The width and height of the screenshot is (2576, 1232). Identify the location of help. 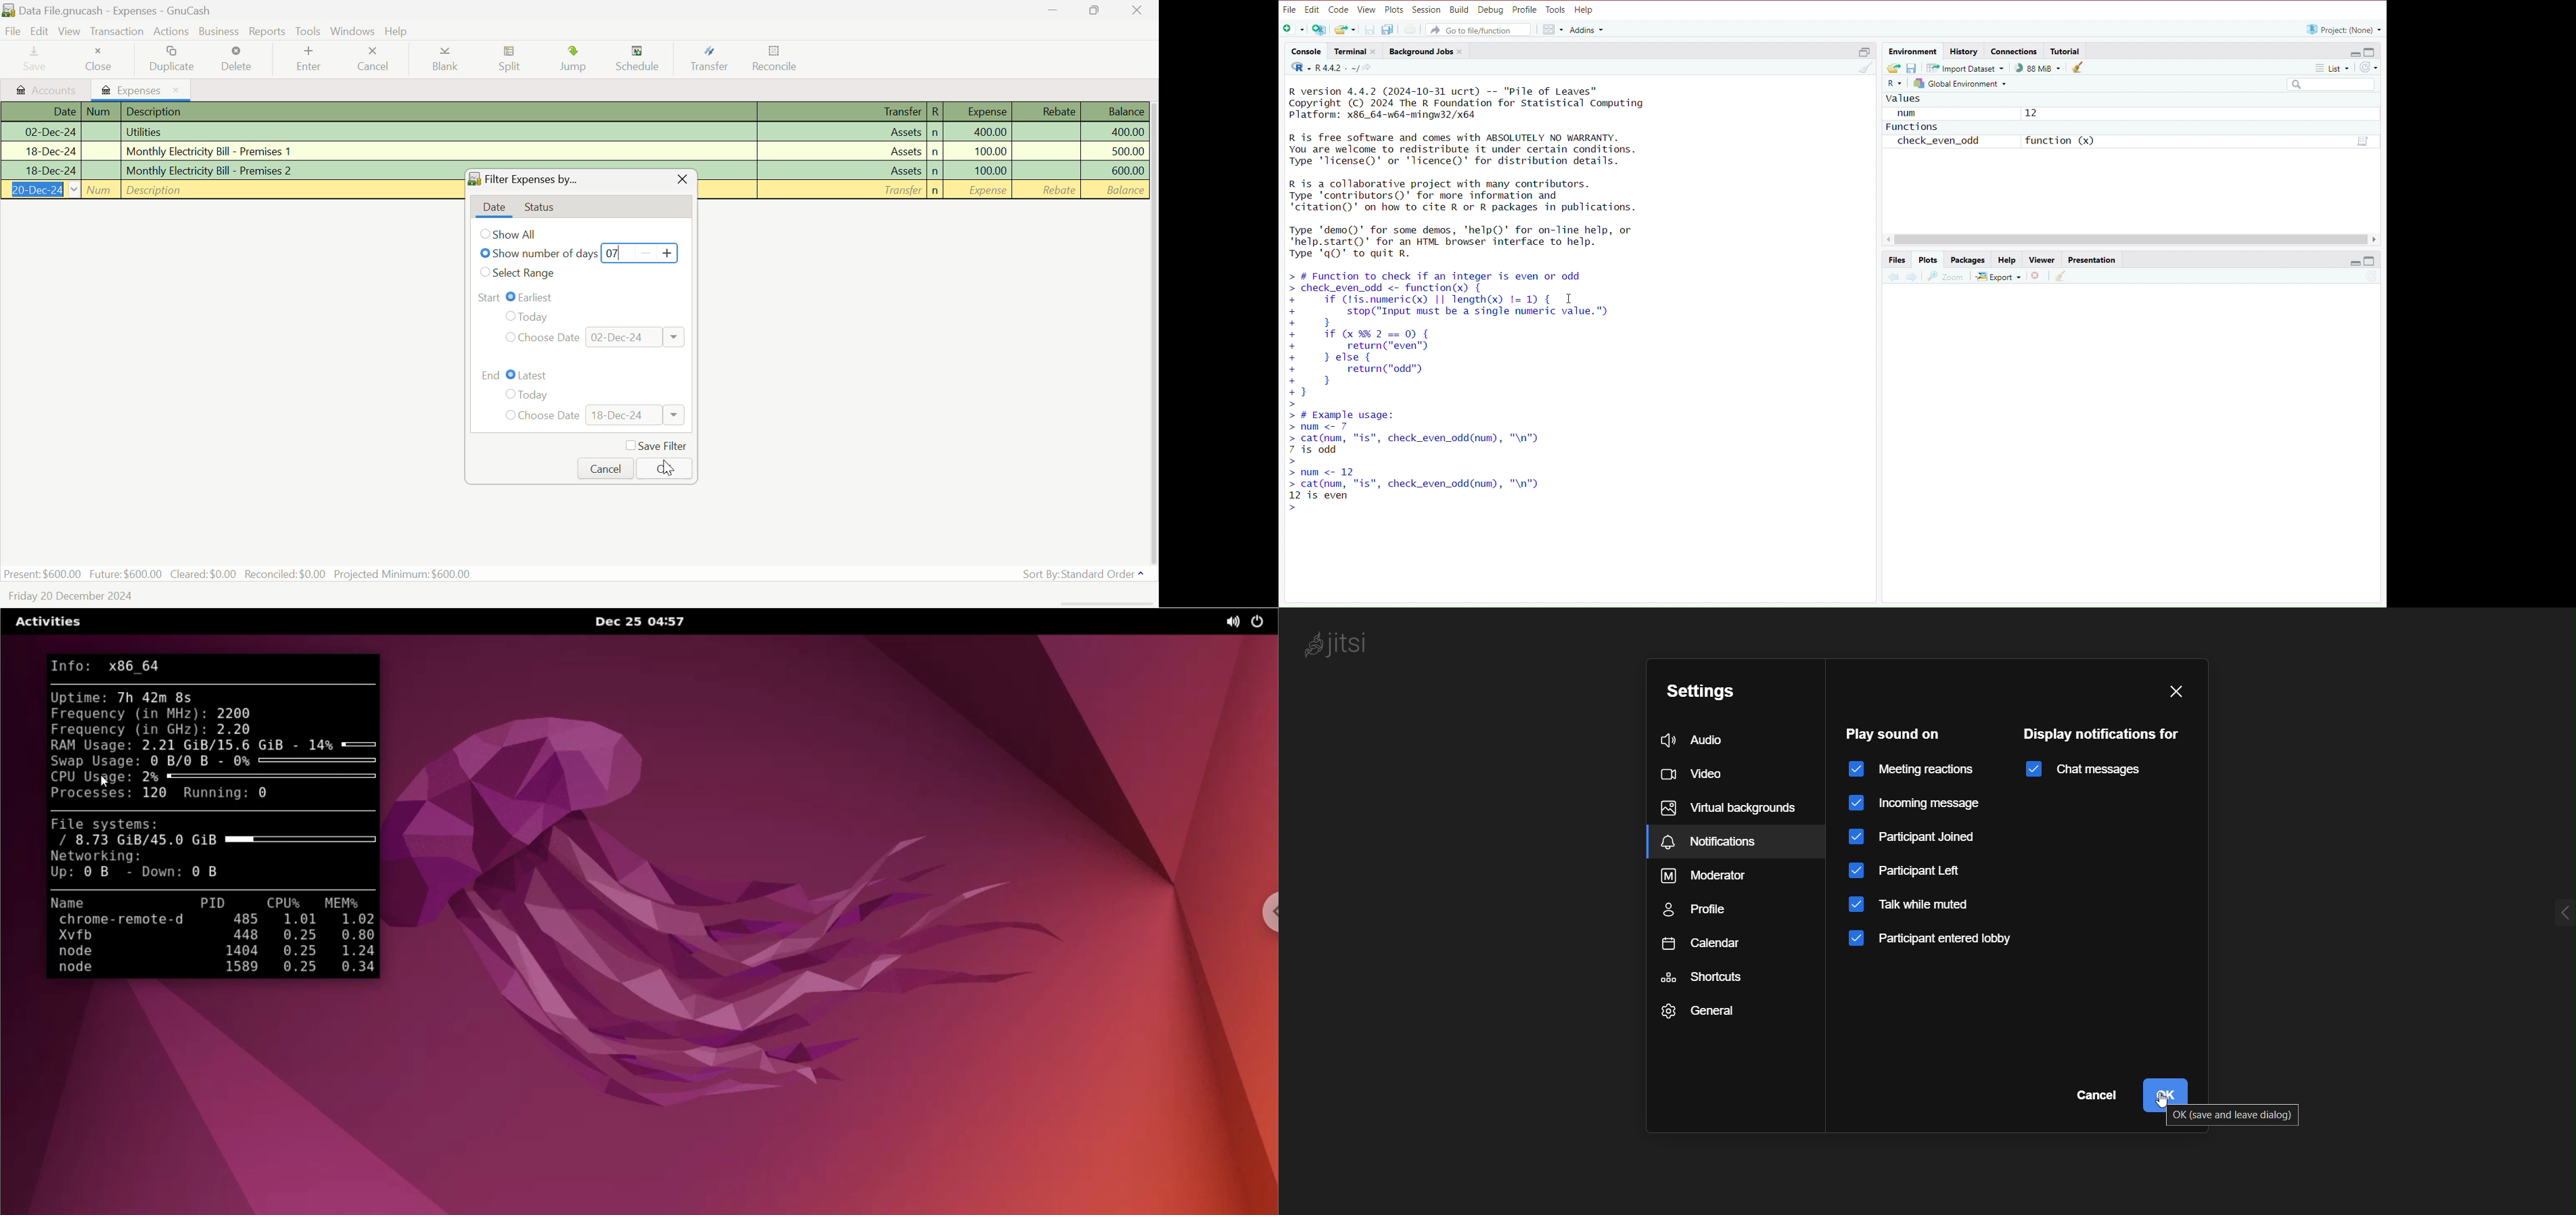
(2006, 260).